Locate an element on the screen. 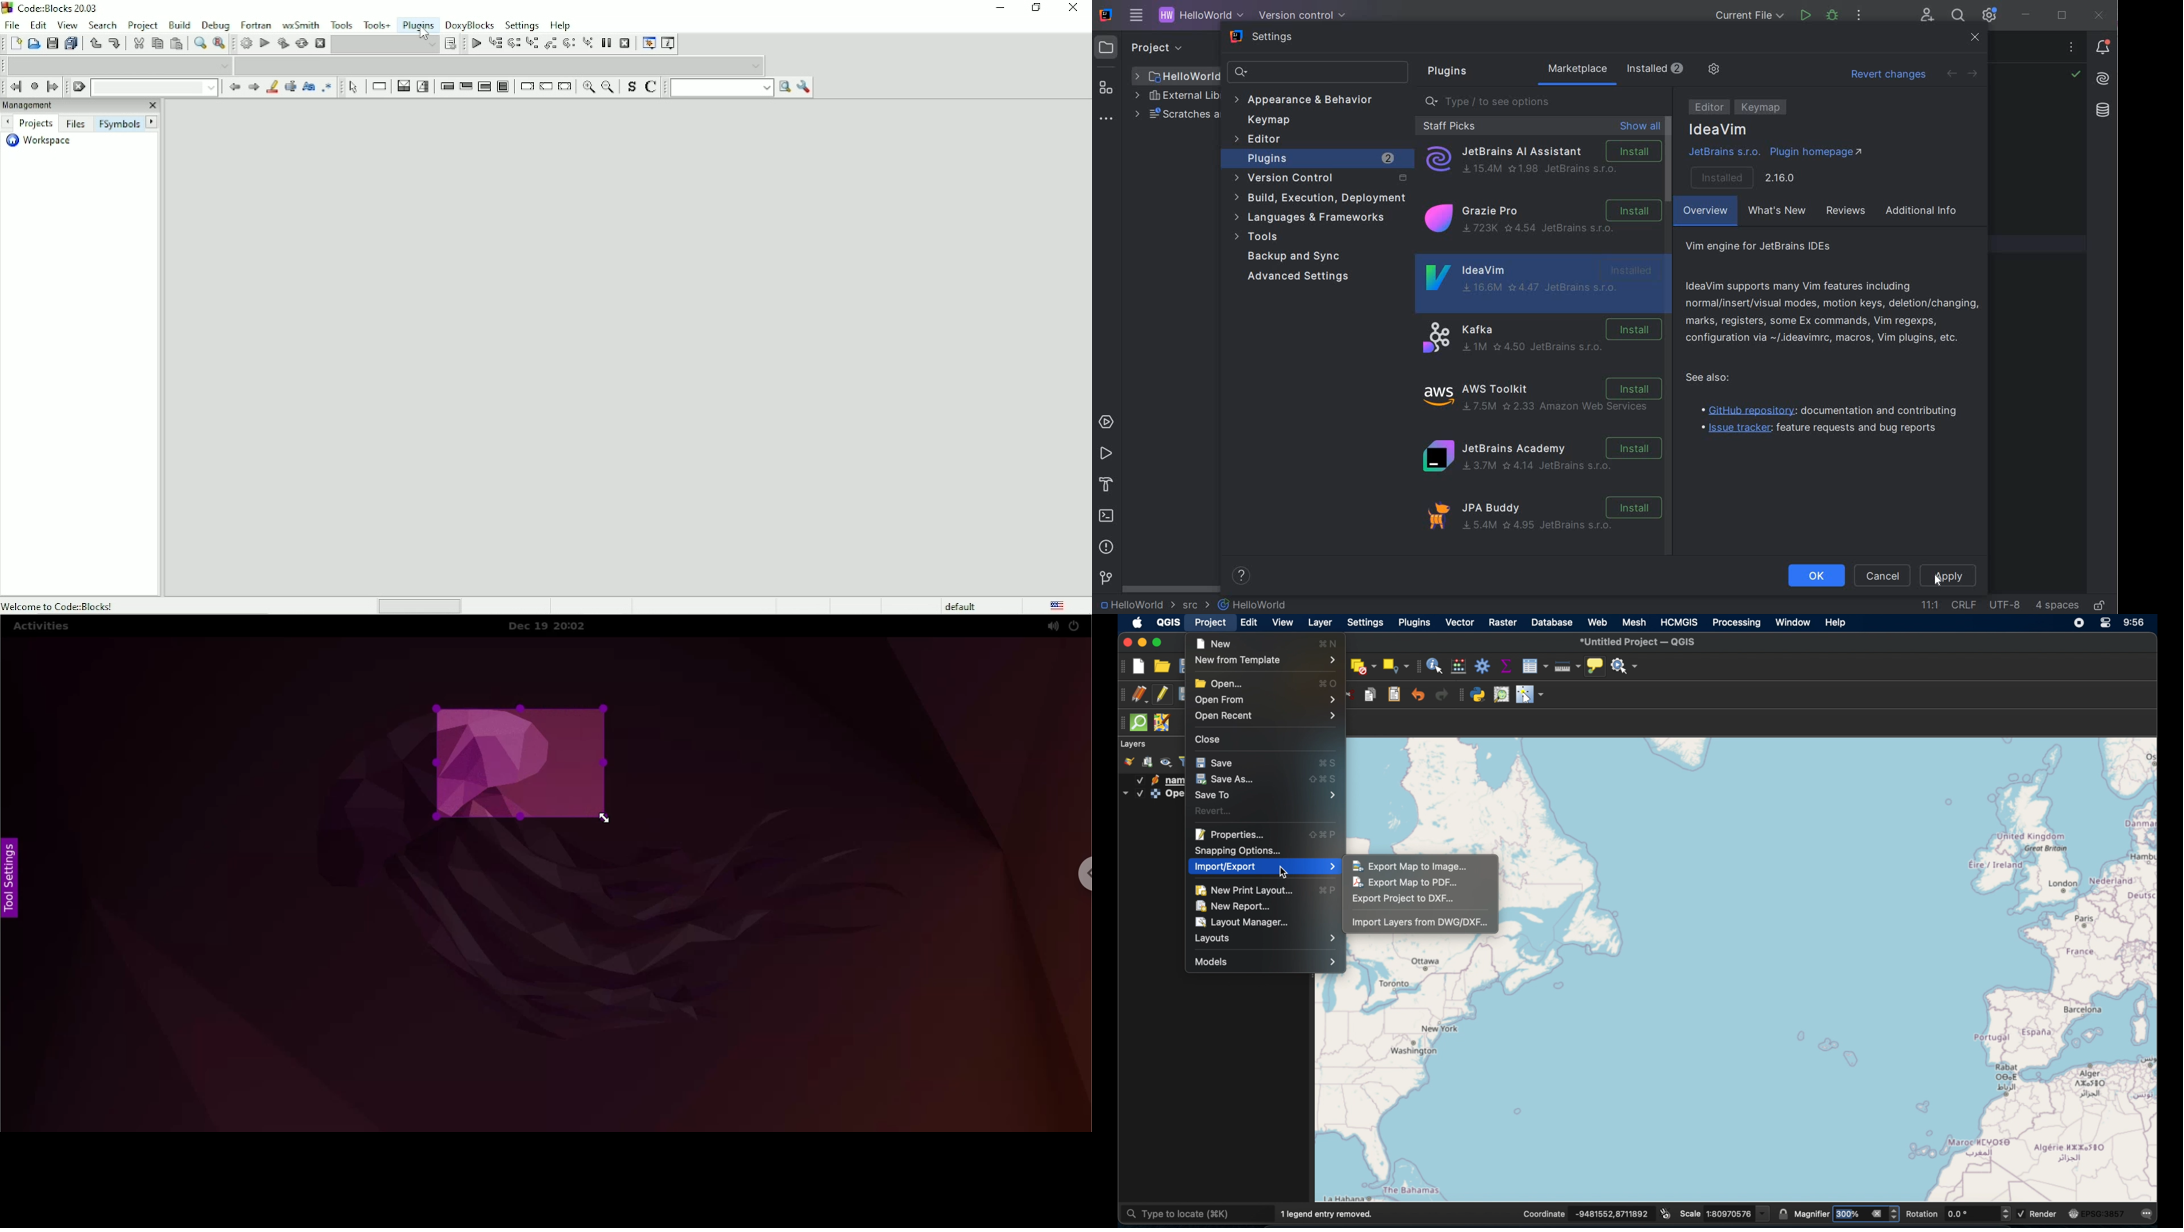 The image size is (2184, 1232). plugins is located at coordinates (1445, 72).